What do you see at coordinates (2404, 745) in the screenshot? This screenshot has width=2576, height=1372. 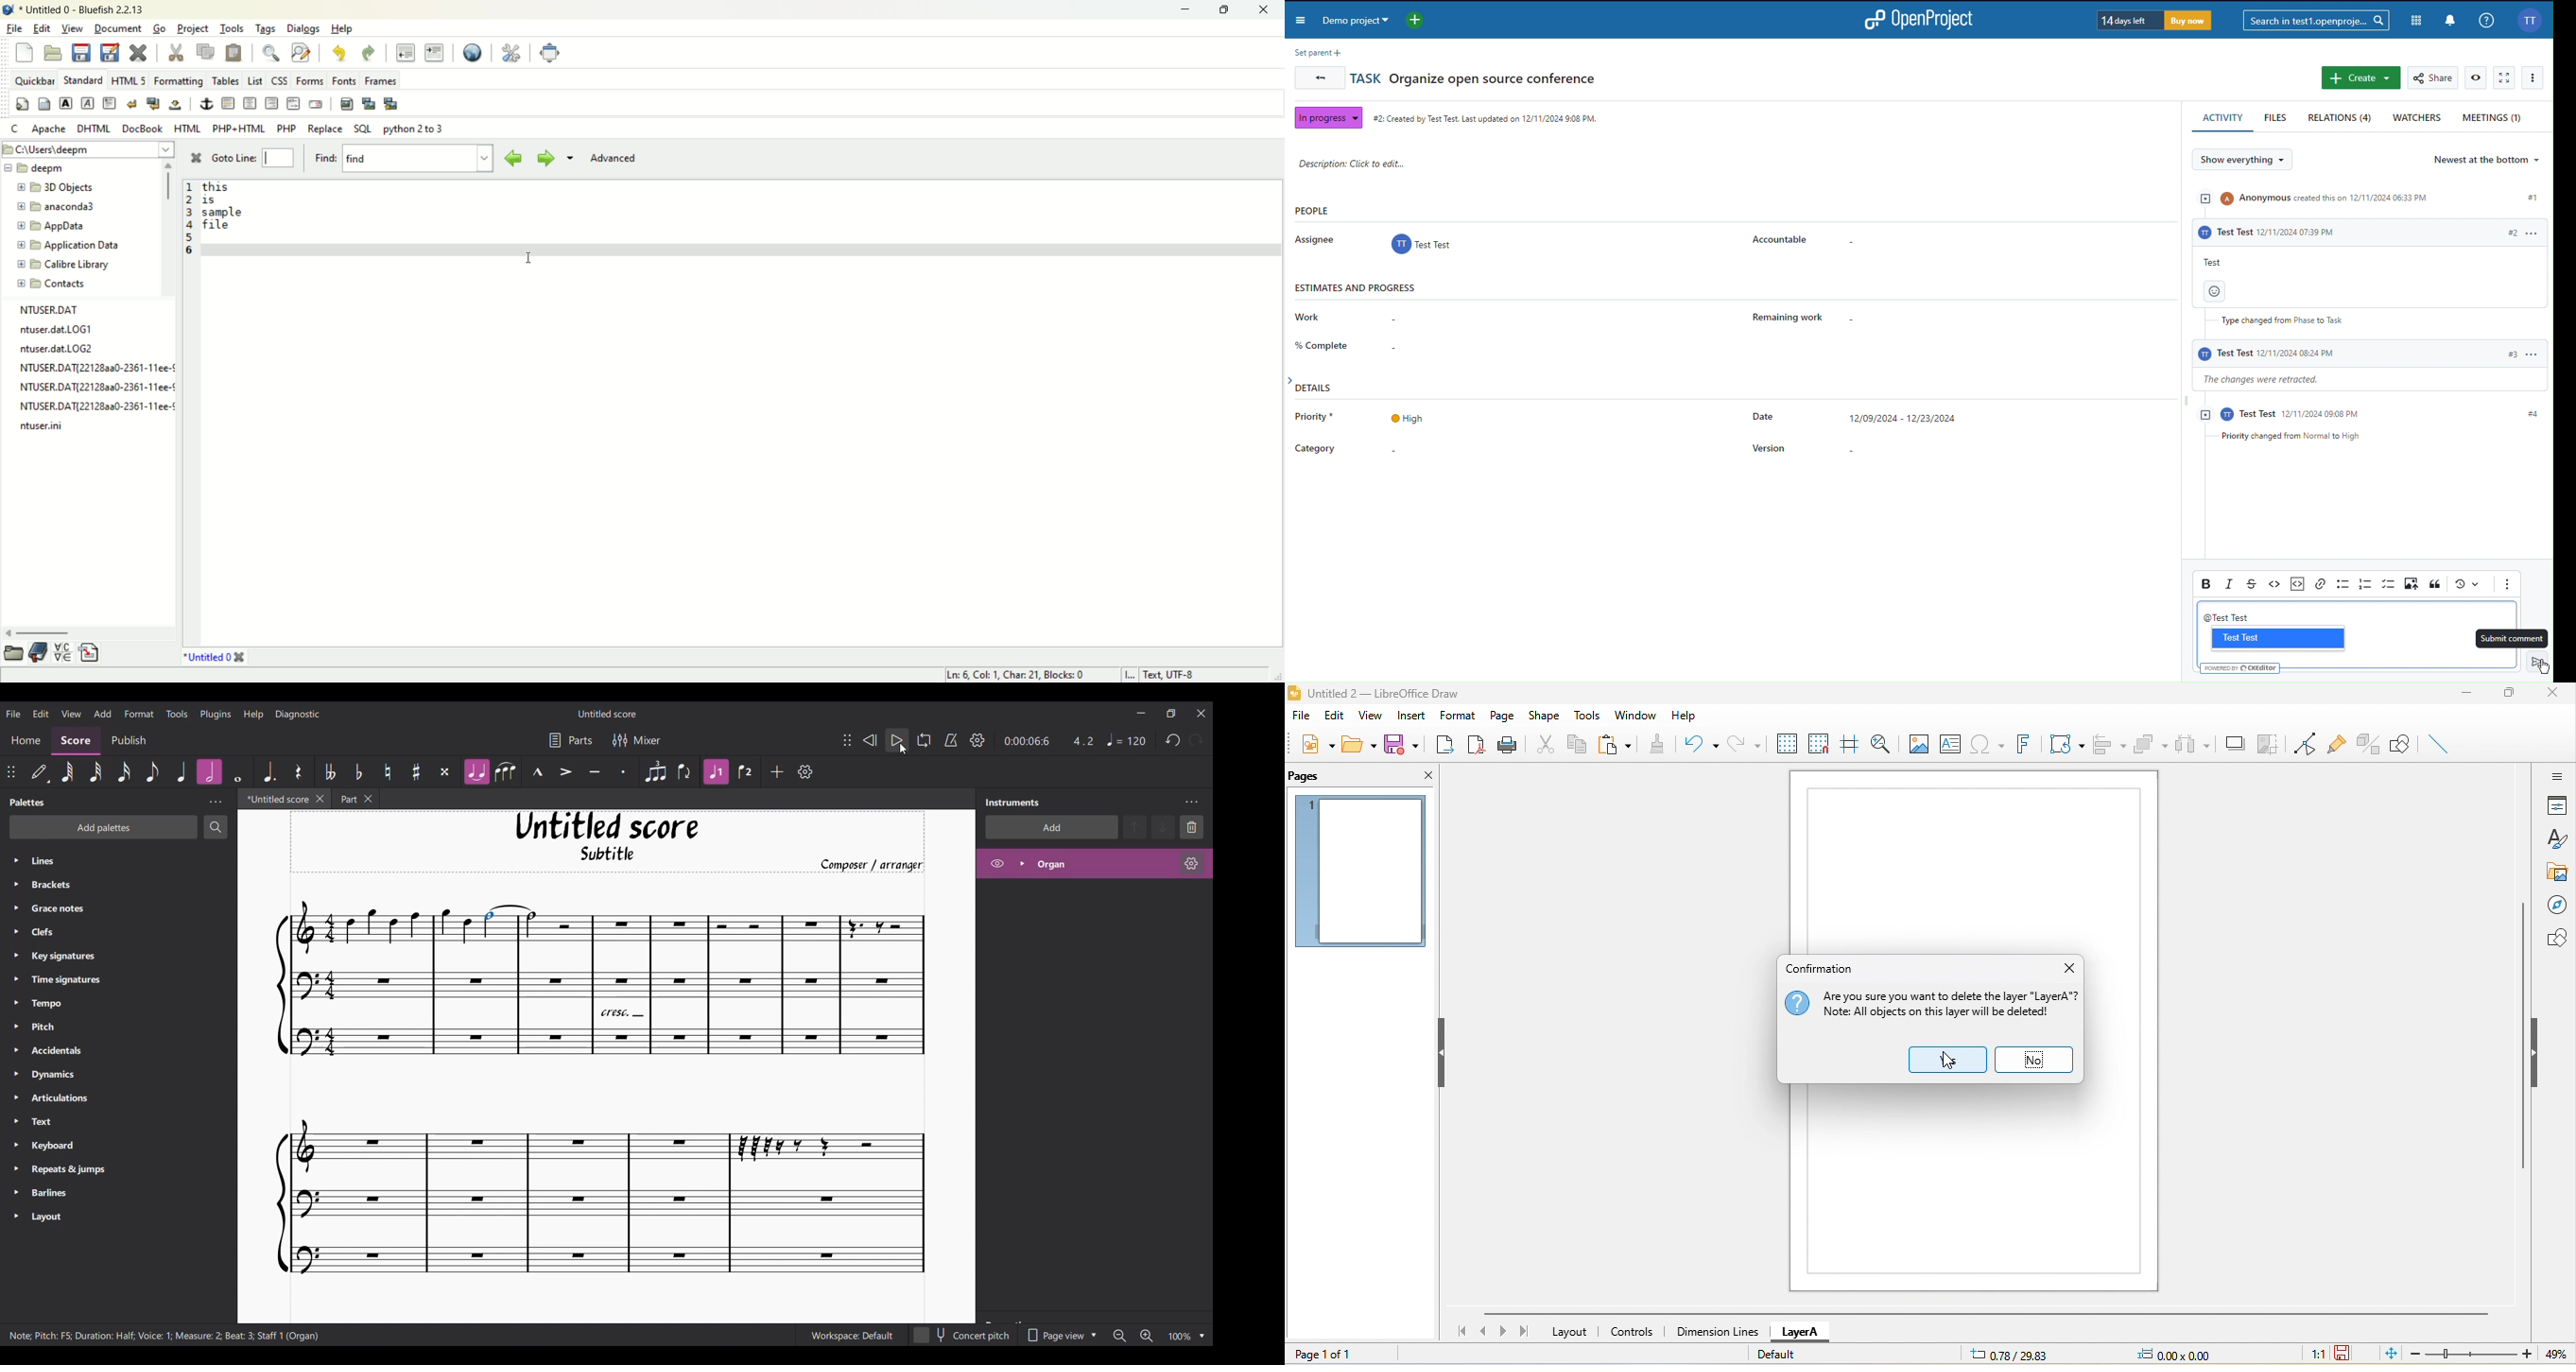 I see `show draw function` at bounding box center [2404, 745].